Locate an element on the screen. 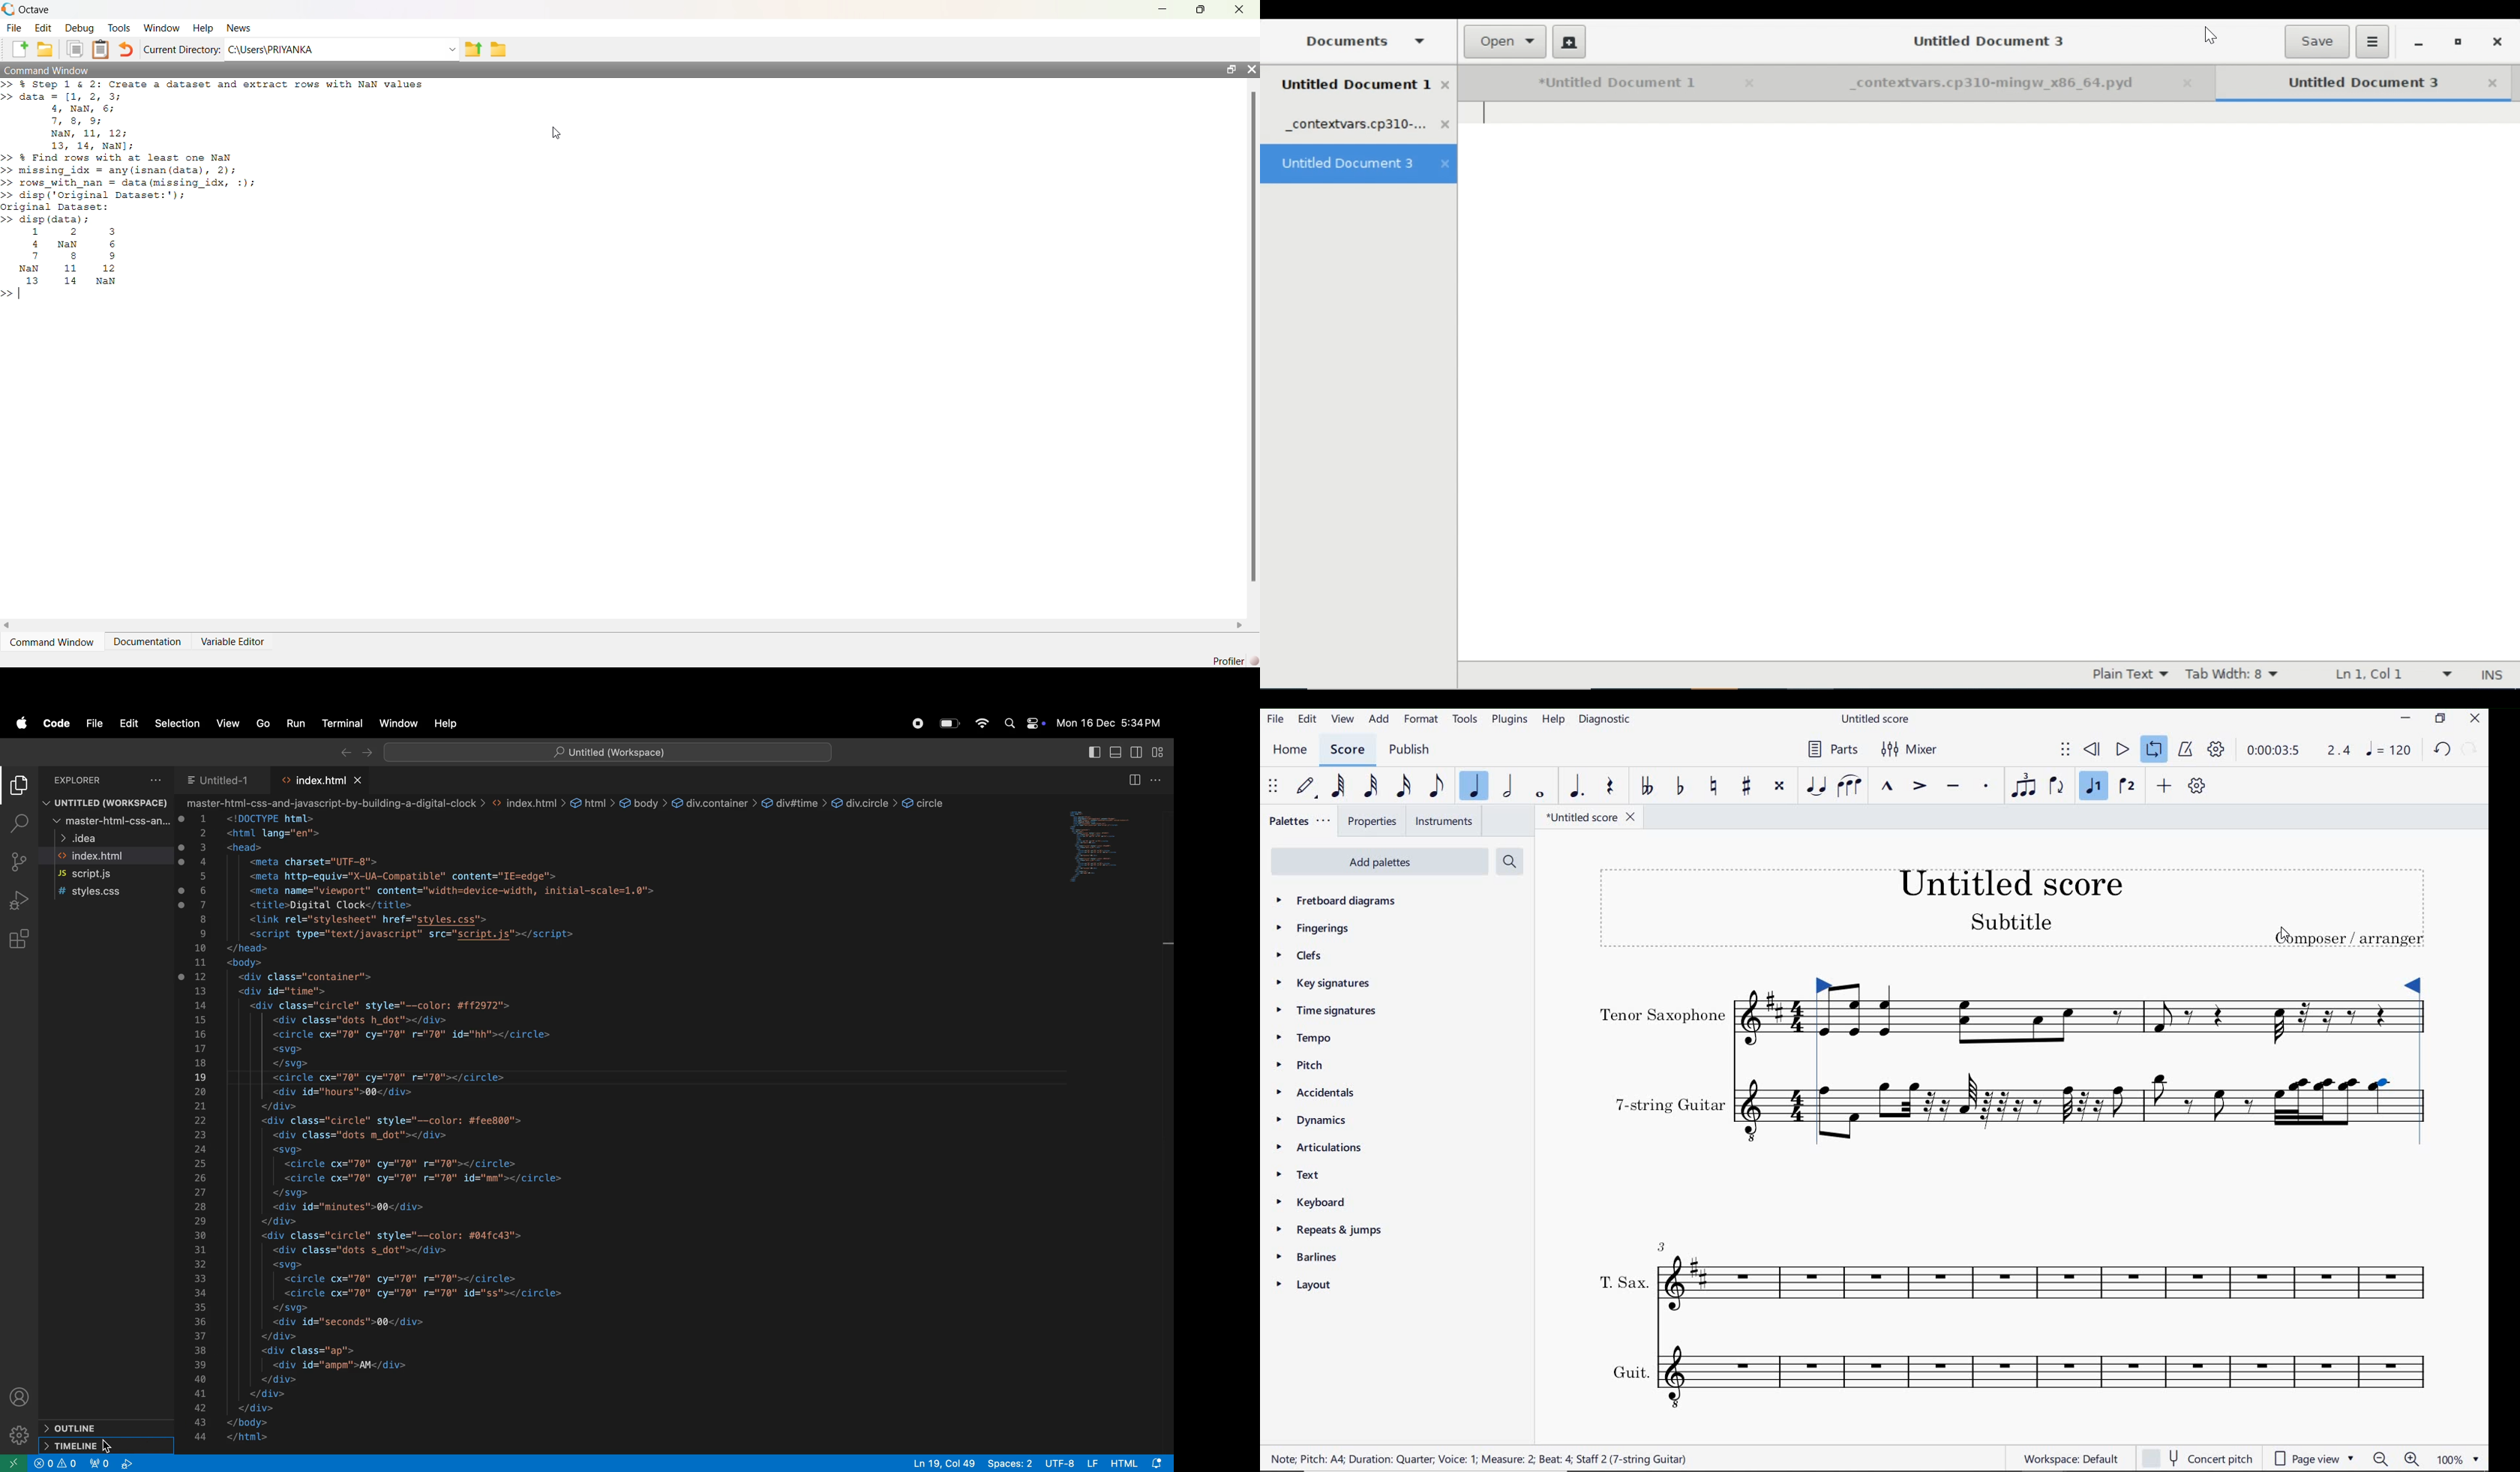 The width and height of the screenshot is (2520, 1484). INSTRUMENT: 7-STRING GUITAR is located at coordinates (1695, 1106).